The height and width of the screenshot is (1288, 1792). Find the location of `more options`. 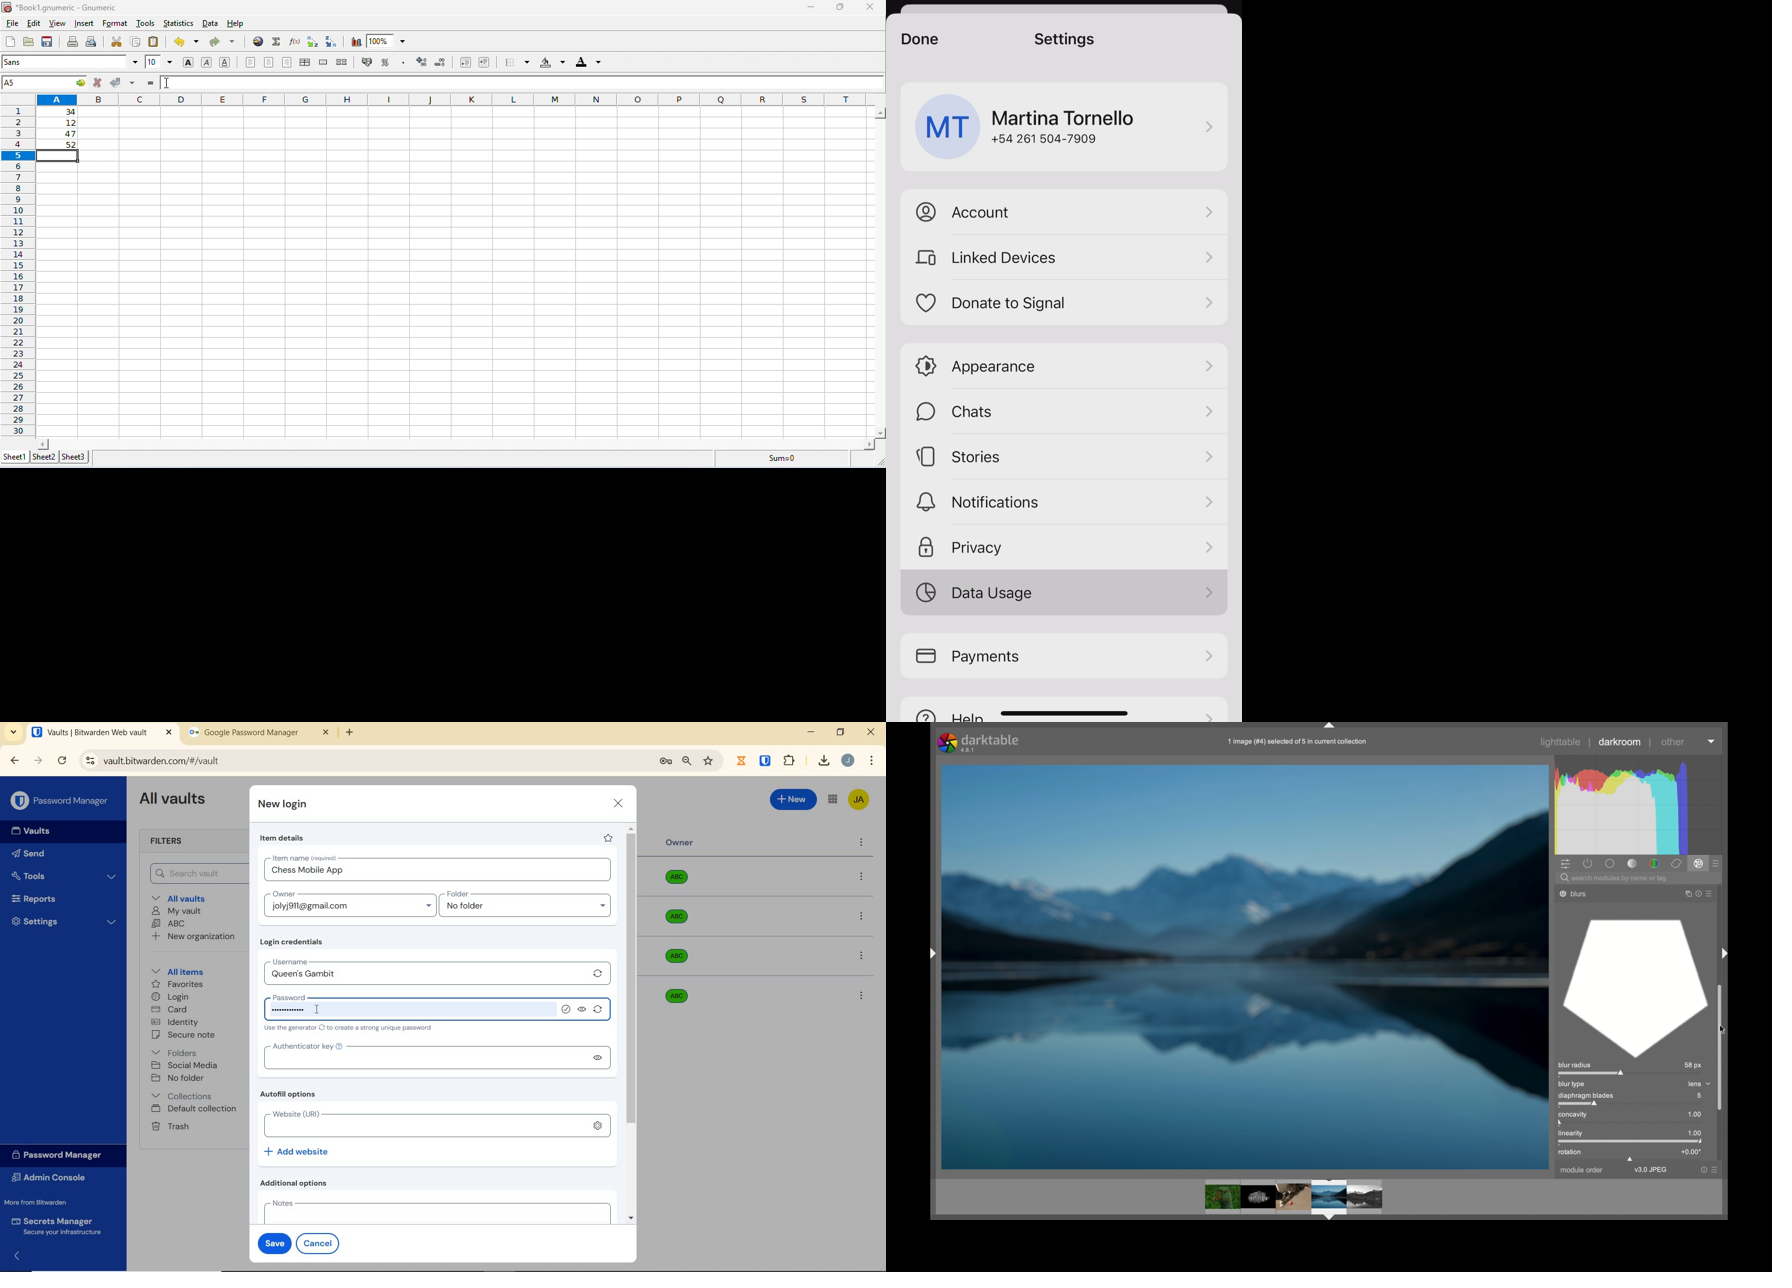

more options is located at coordinates (1708, 894).